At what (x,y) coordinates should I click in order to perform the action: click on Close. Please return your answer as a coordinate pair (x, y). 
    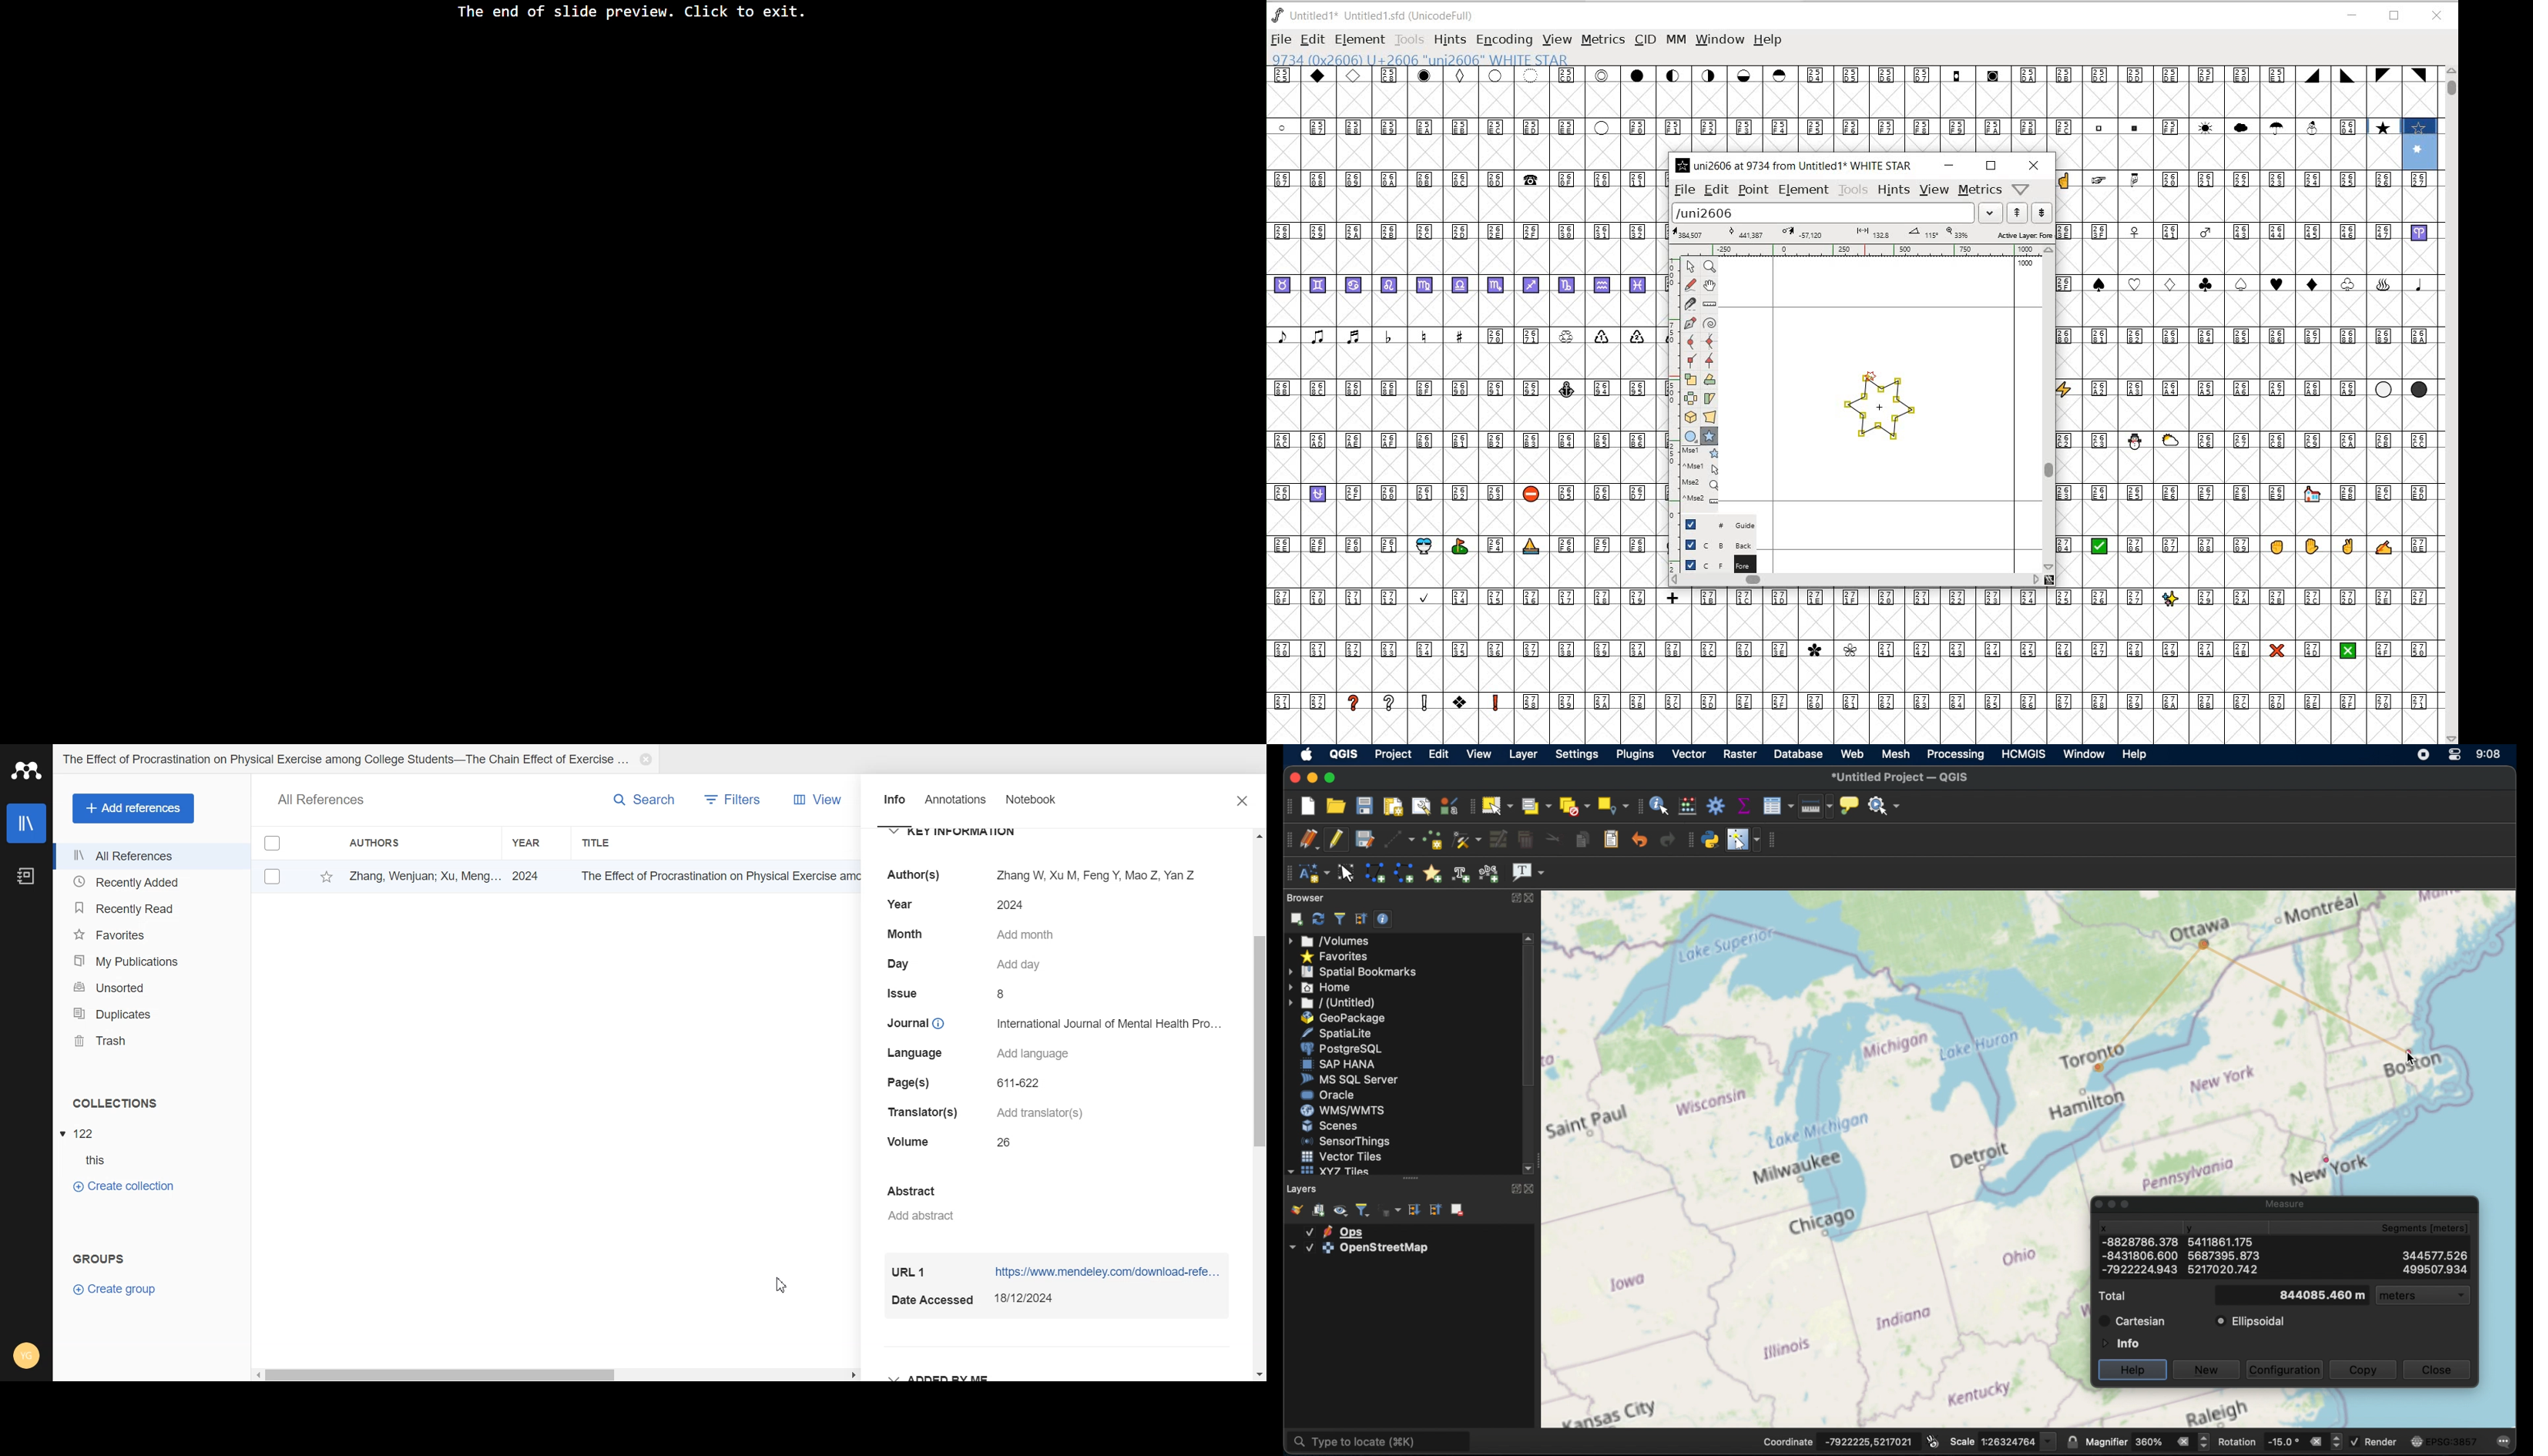
    Looking at the image, I should click on (646, 760).